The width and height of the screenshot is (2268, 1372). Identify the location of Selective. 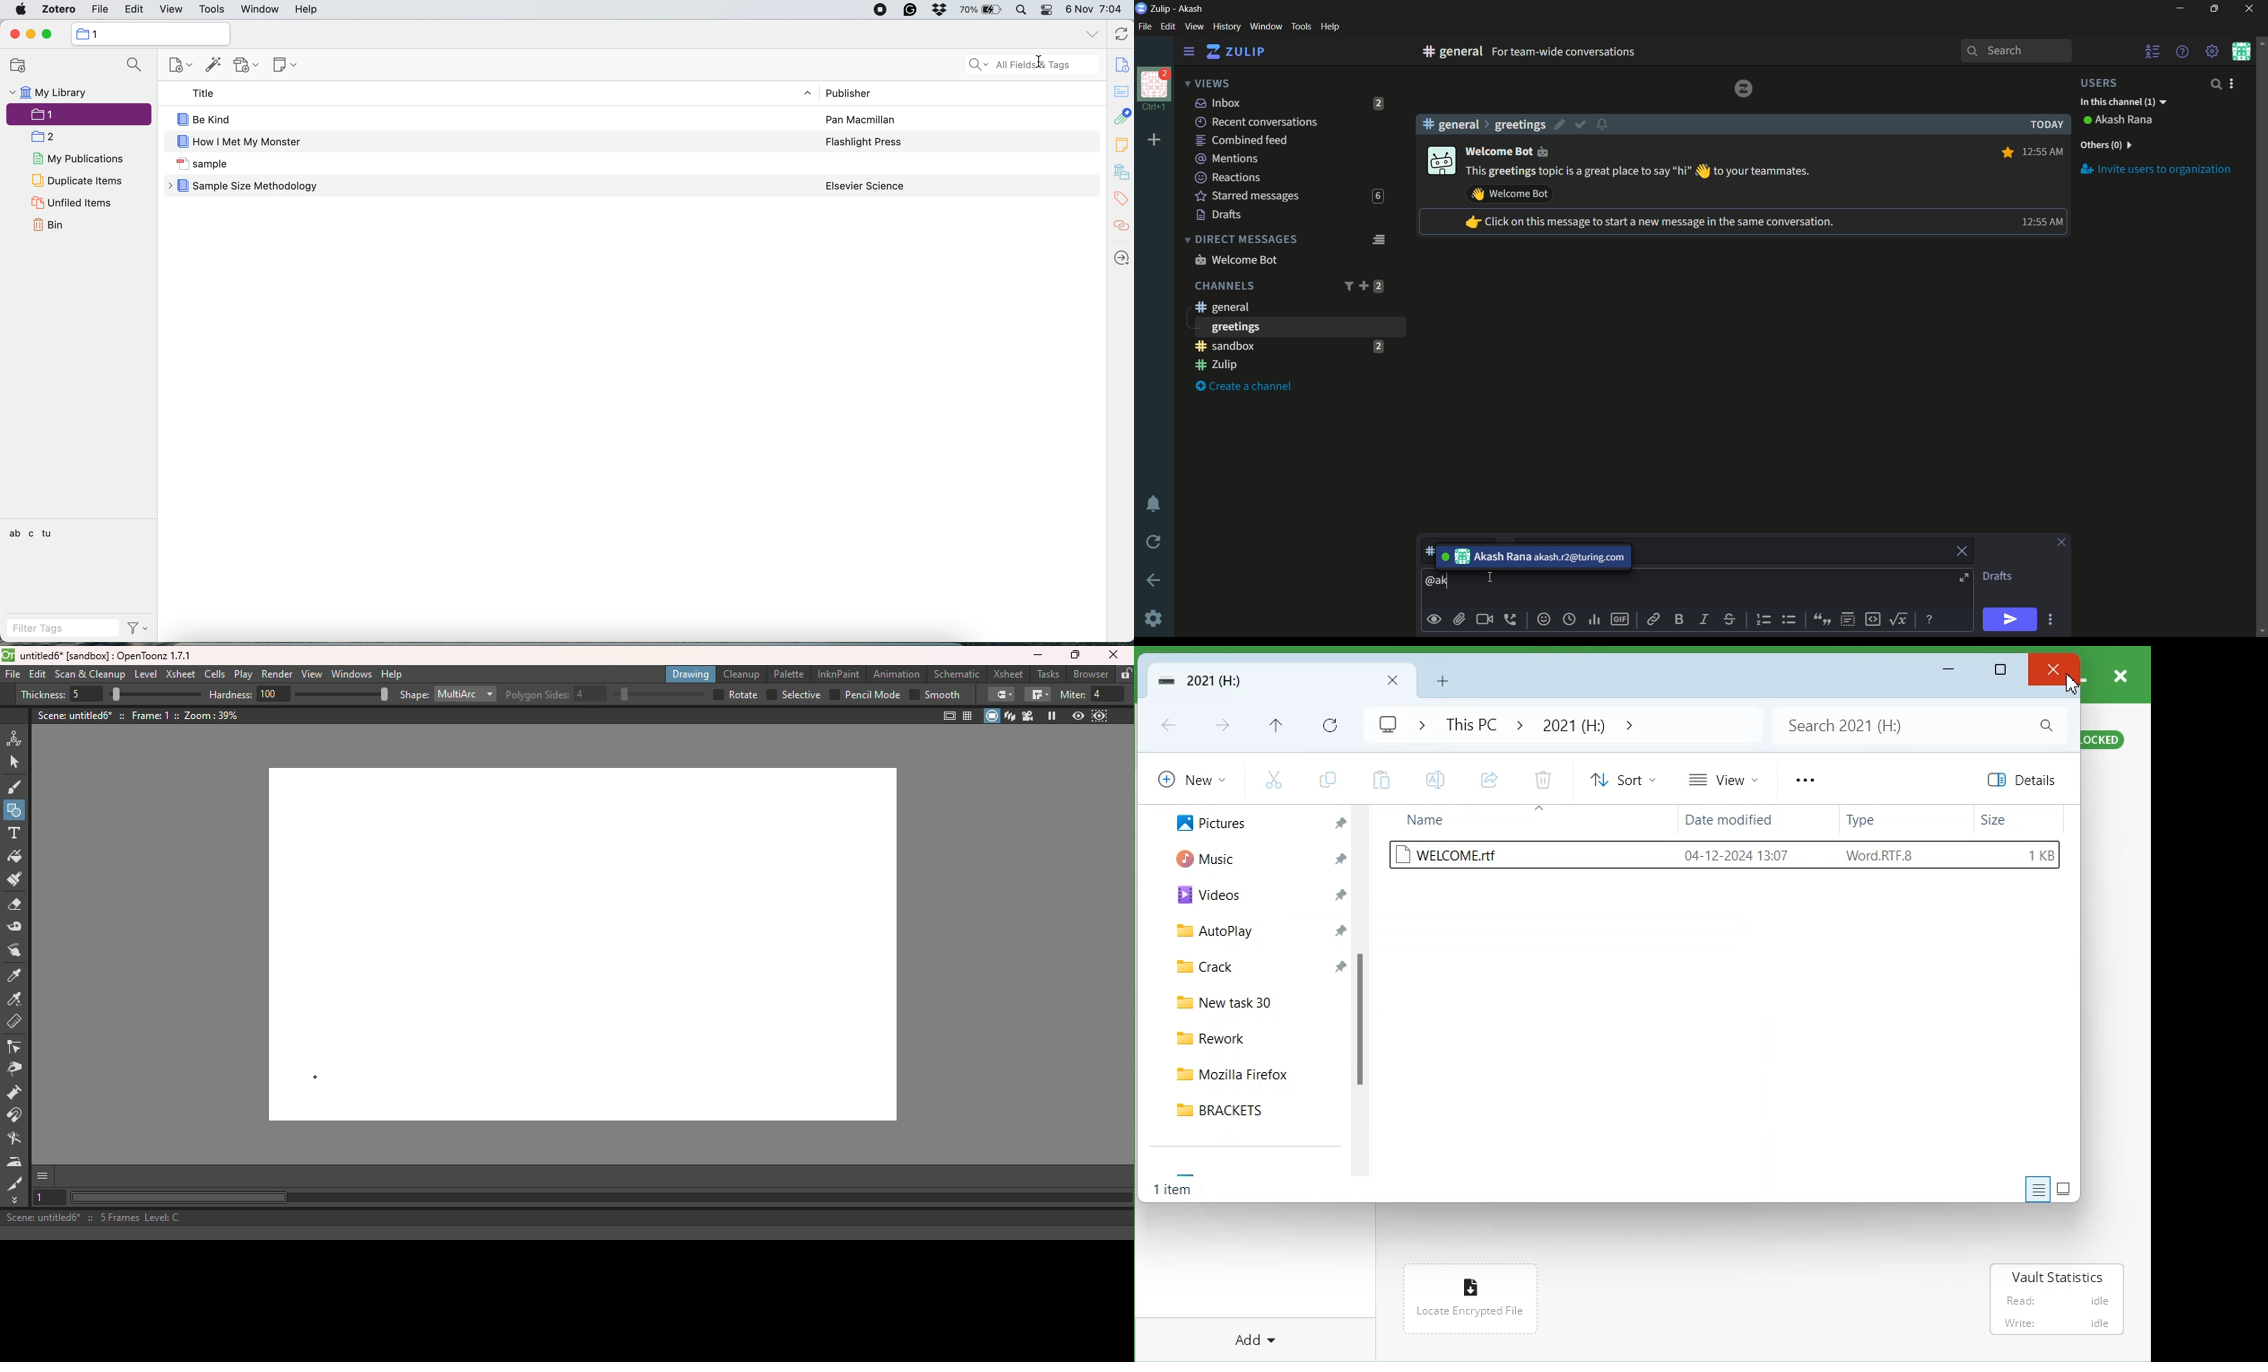
(794, 694).